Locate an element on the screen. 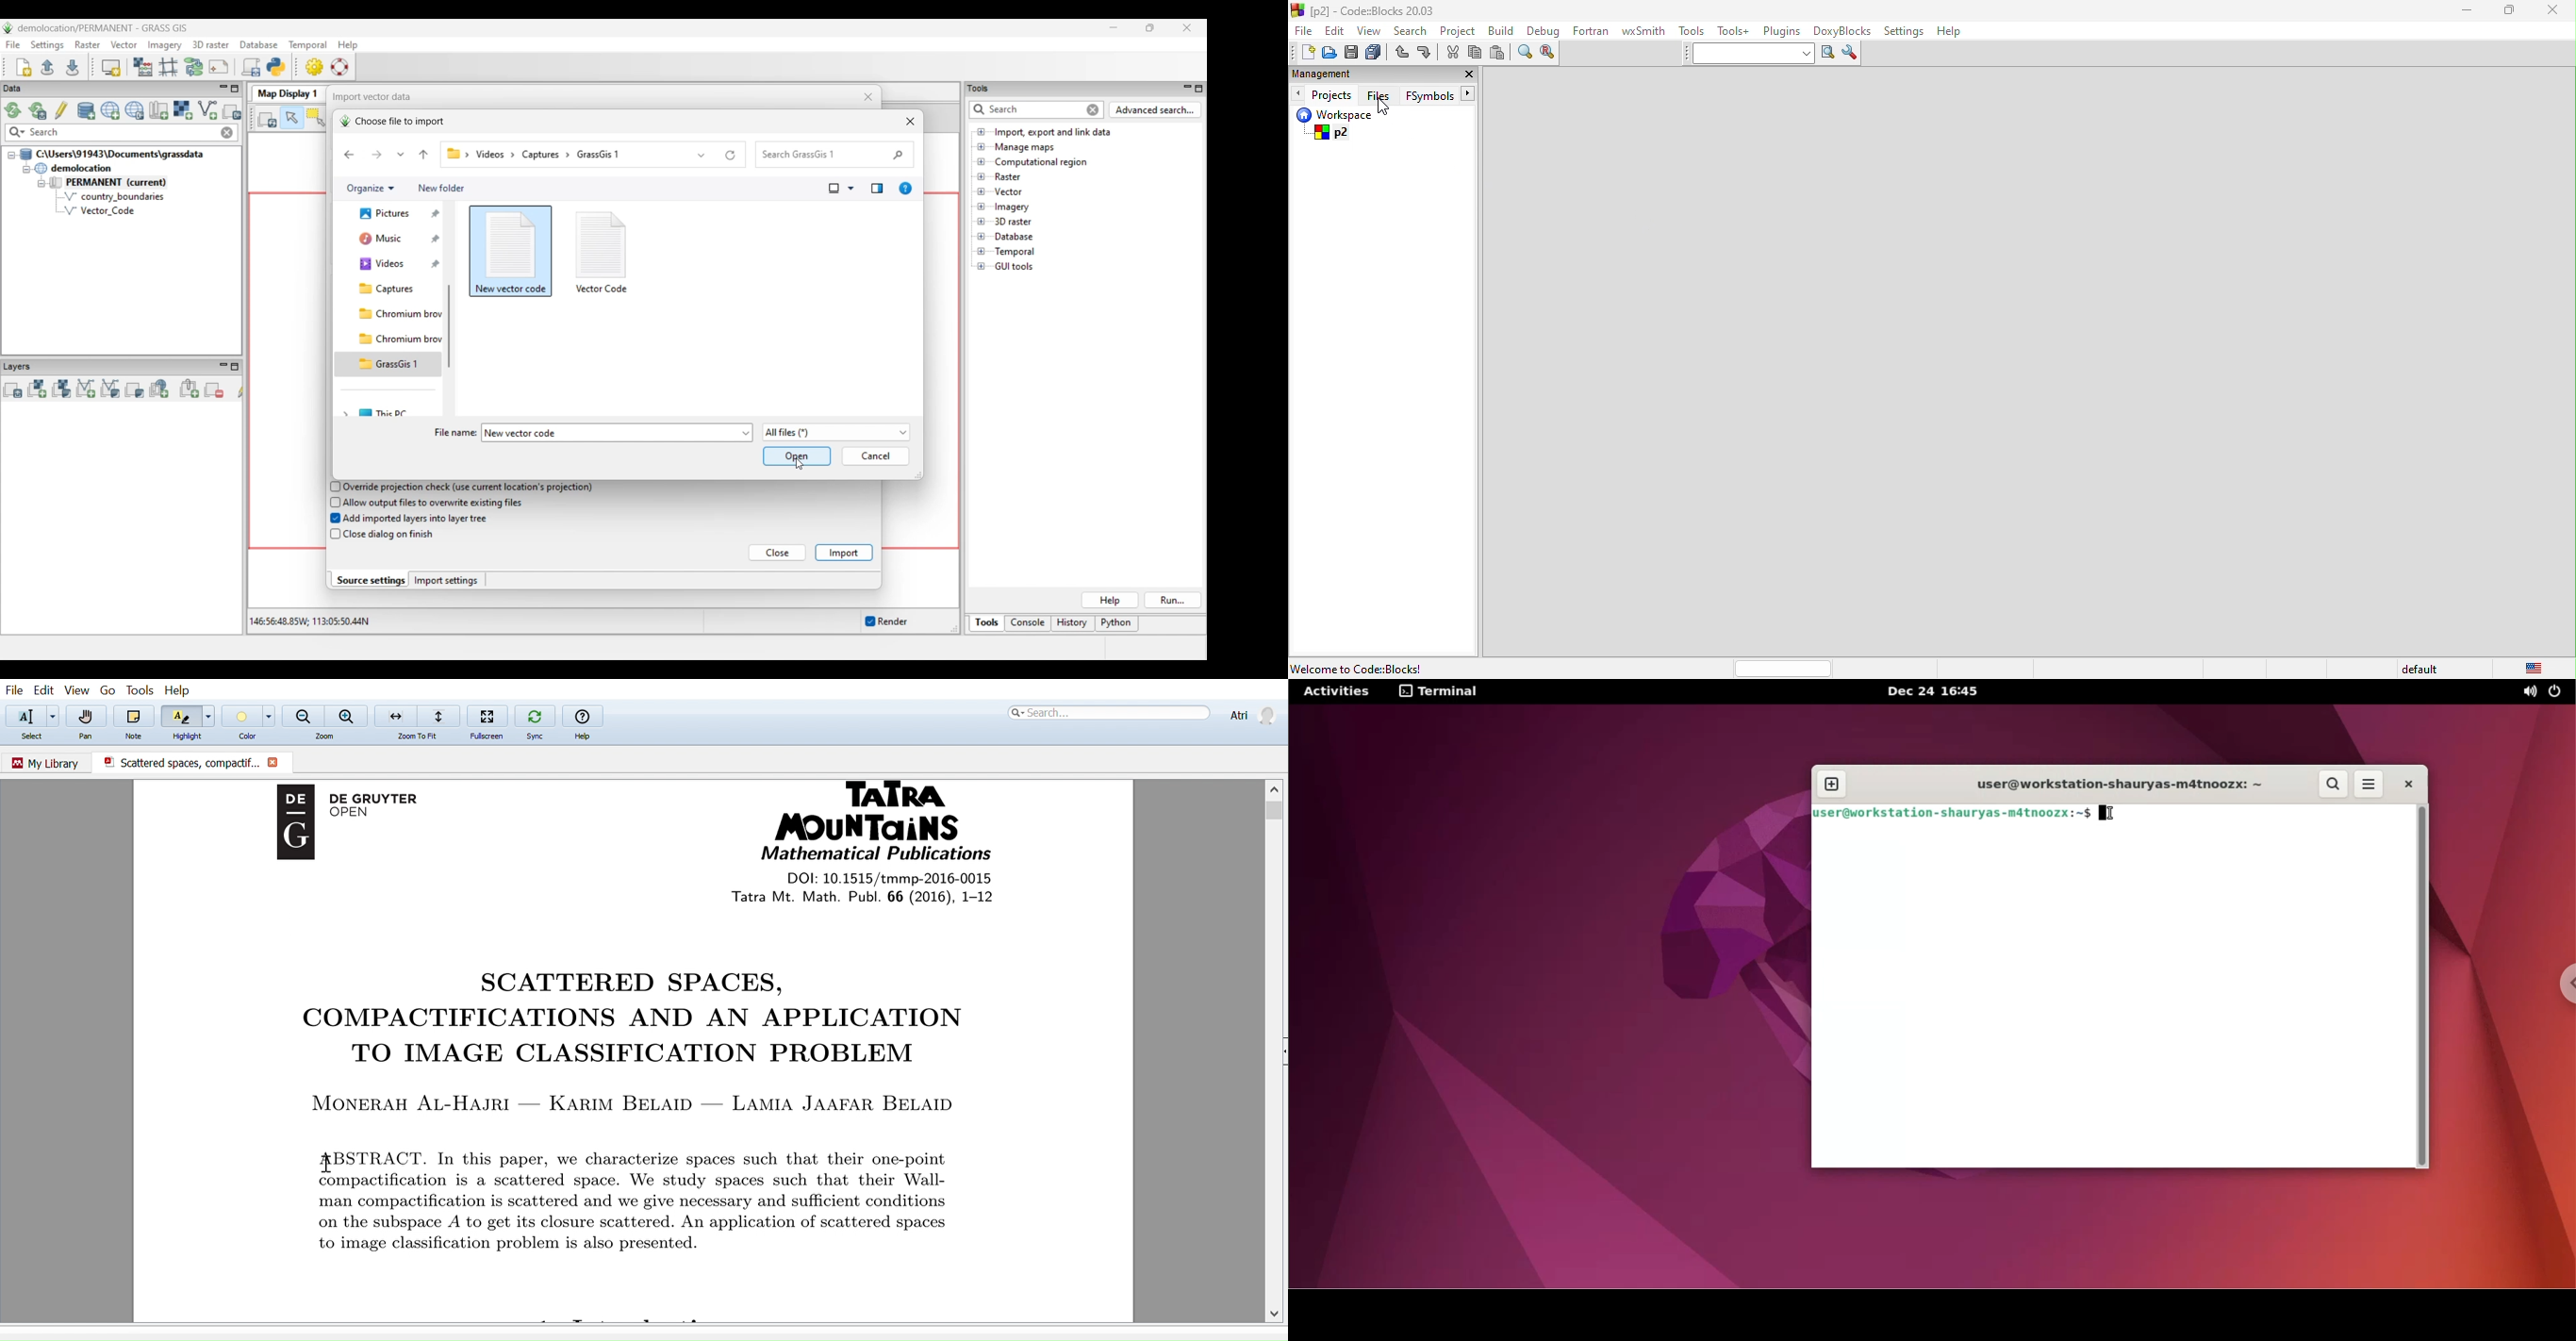  View is located at coordinates (78, 691).